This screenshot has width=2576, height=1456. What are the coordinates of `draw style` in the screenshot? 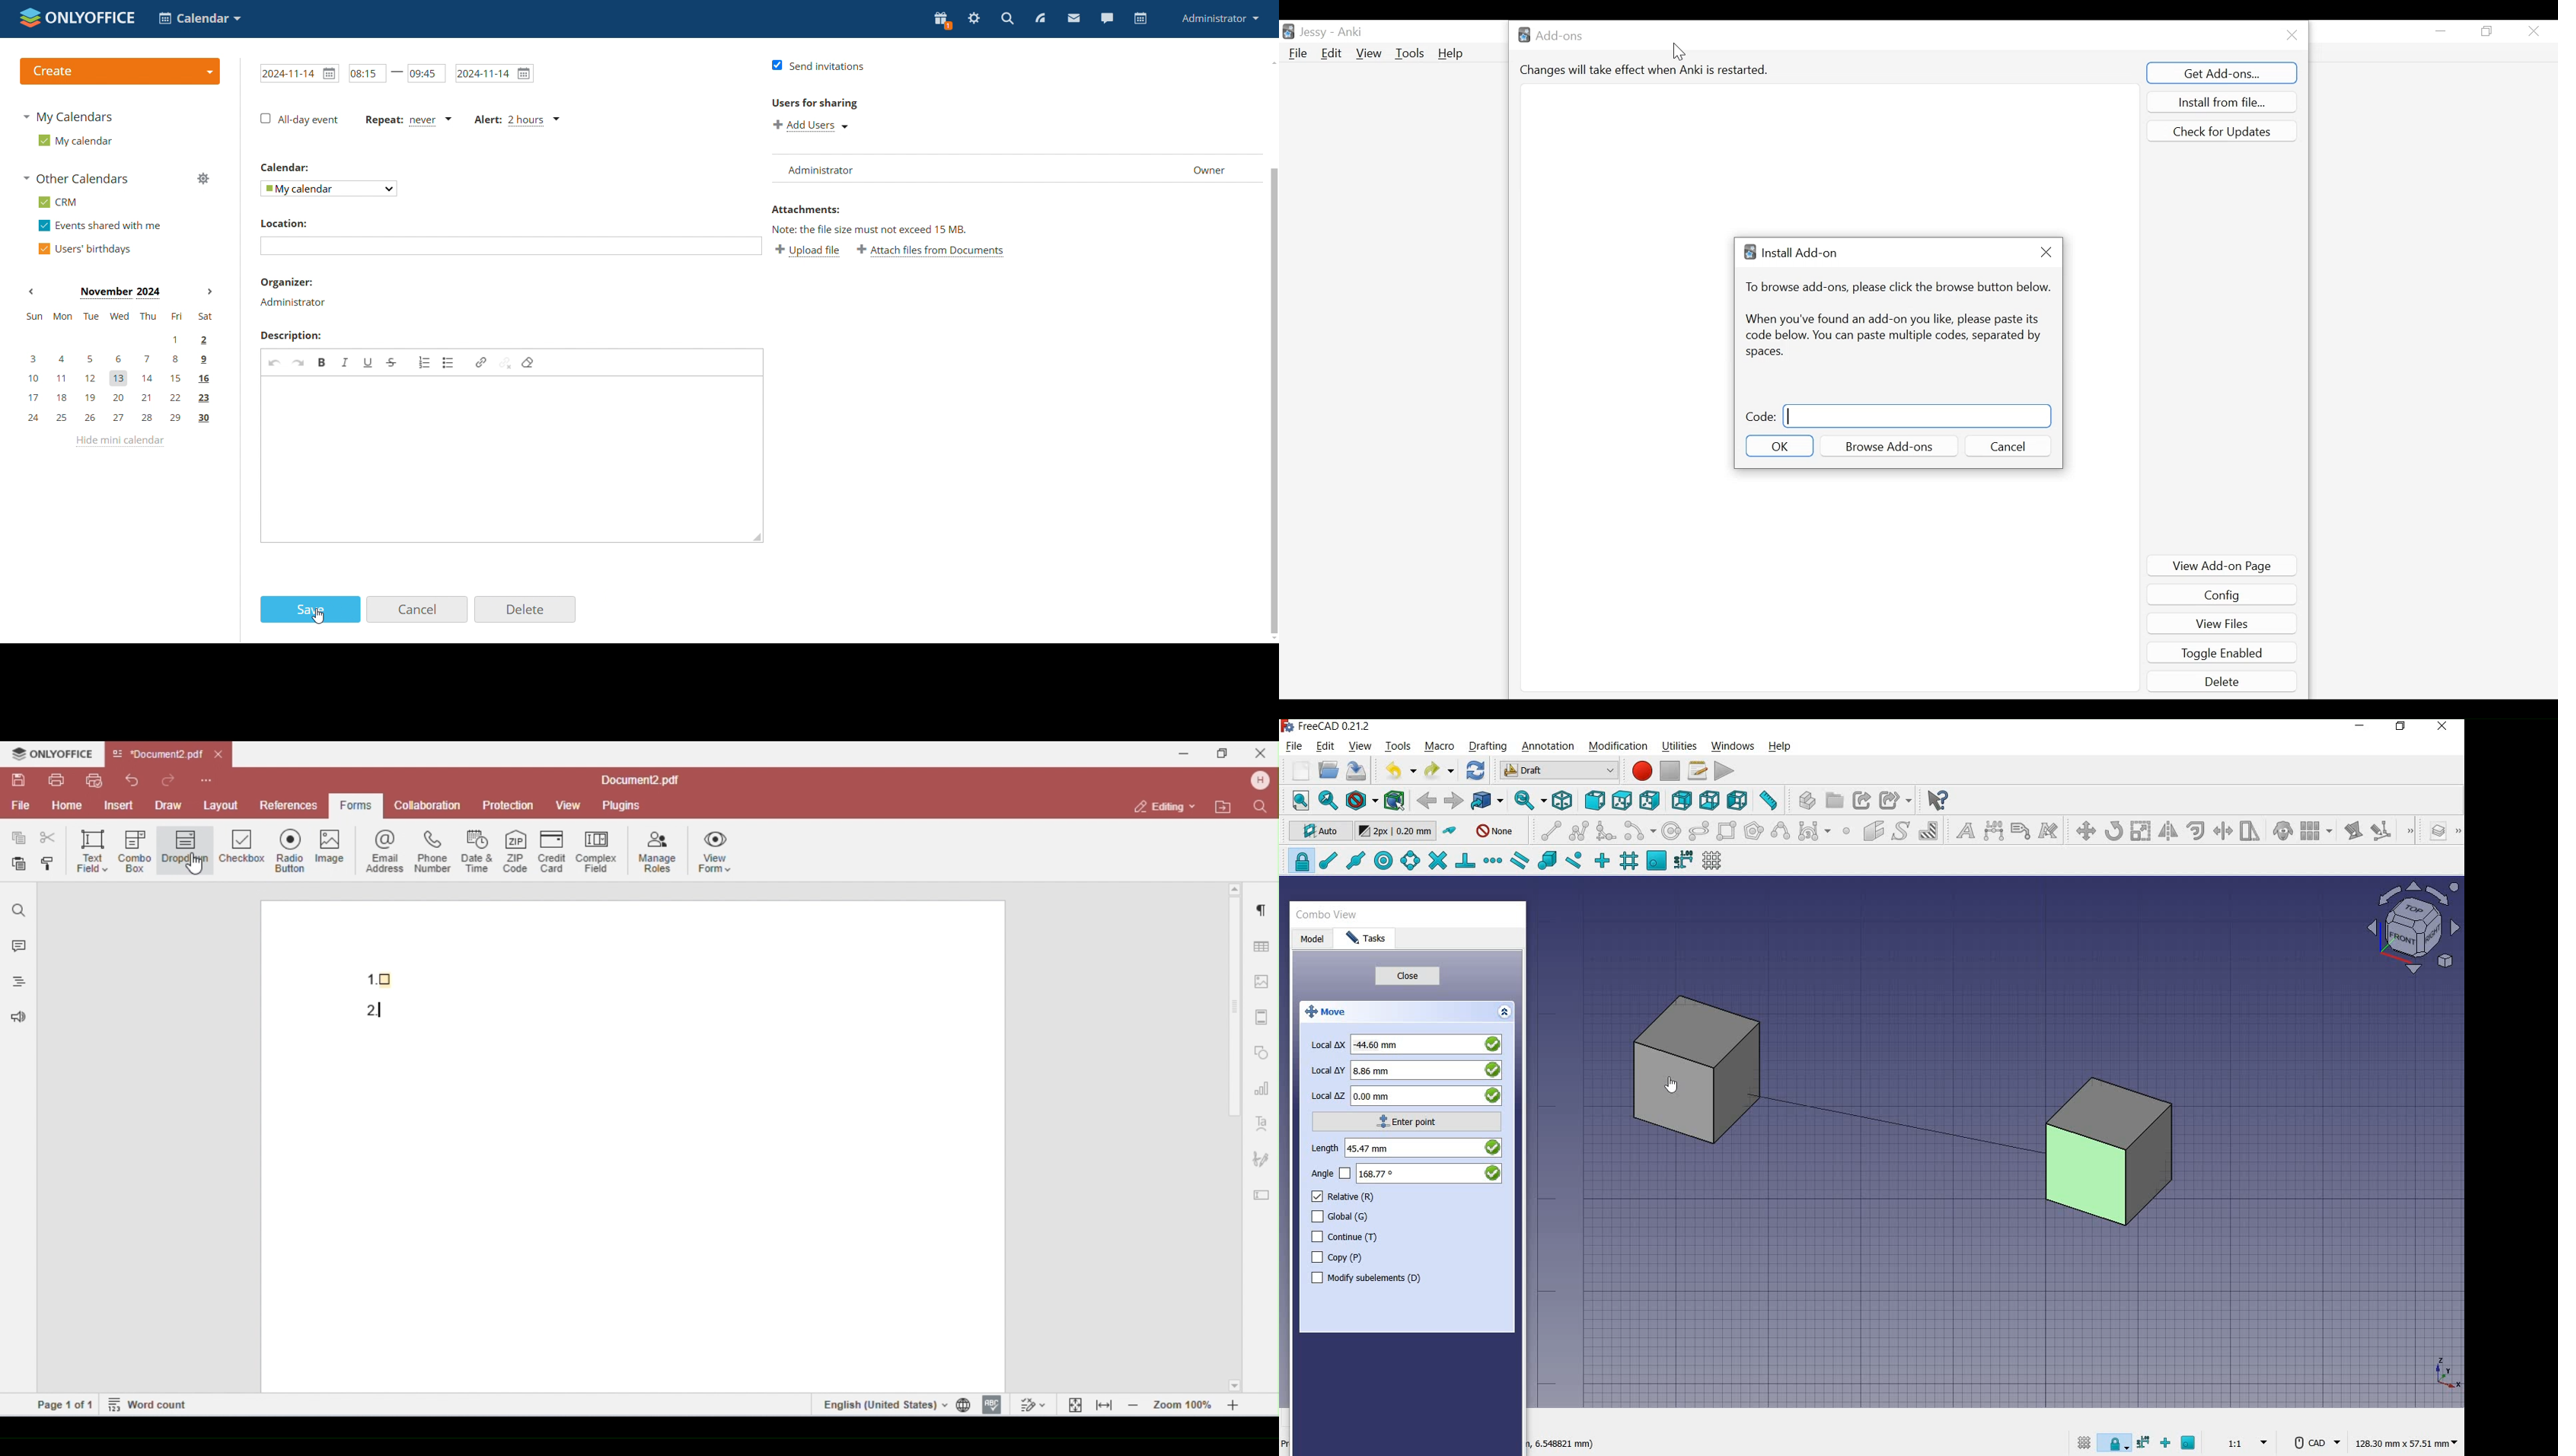 It's located at (1359, 800).